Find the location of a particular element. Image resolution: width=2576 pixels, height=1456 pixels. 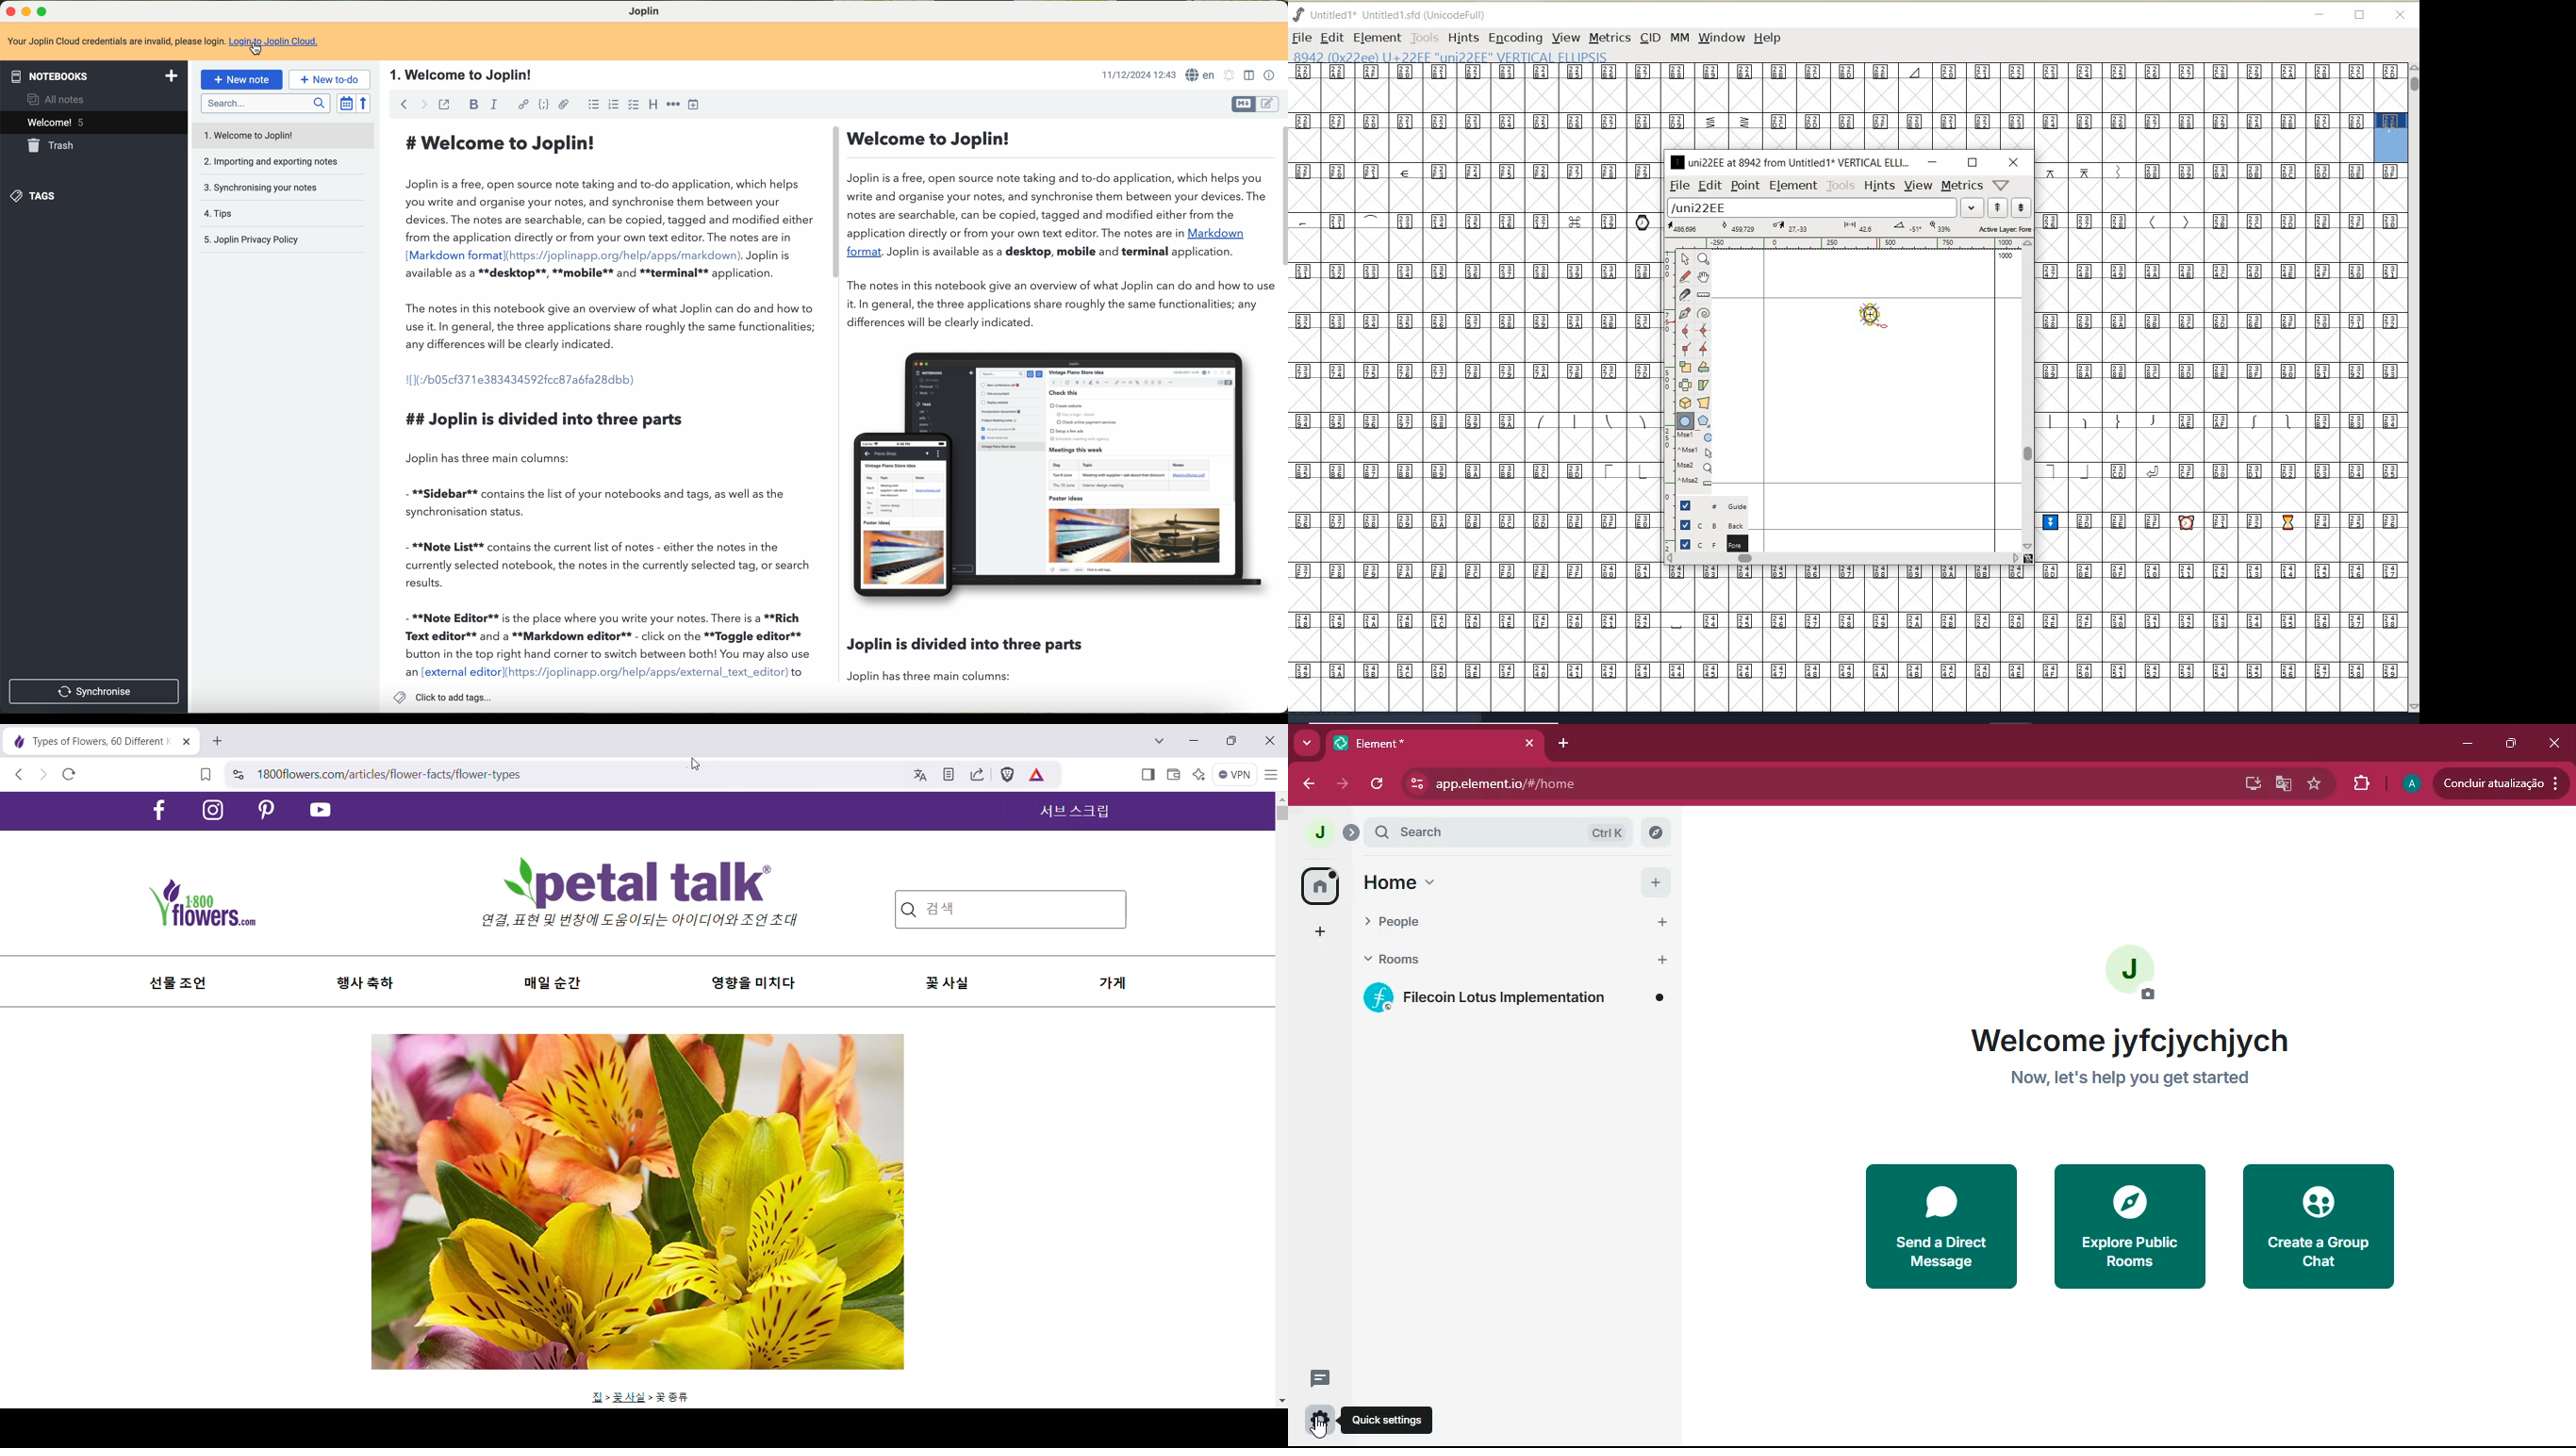

ELEMENT is located at coordinates (1377, 37).